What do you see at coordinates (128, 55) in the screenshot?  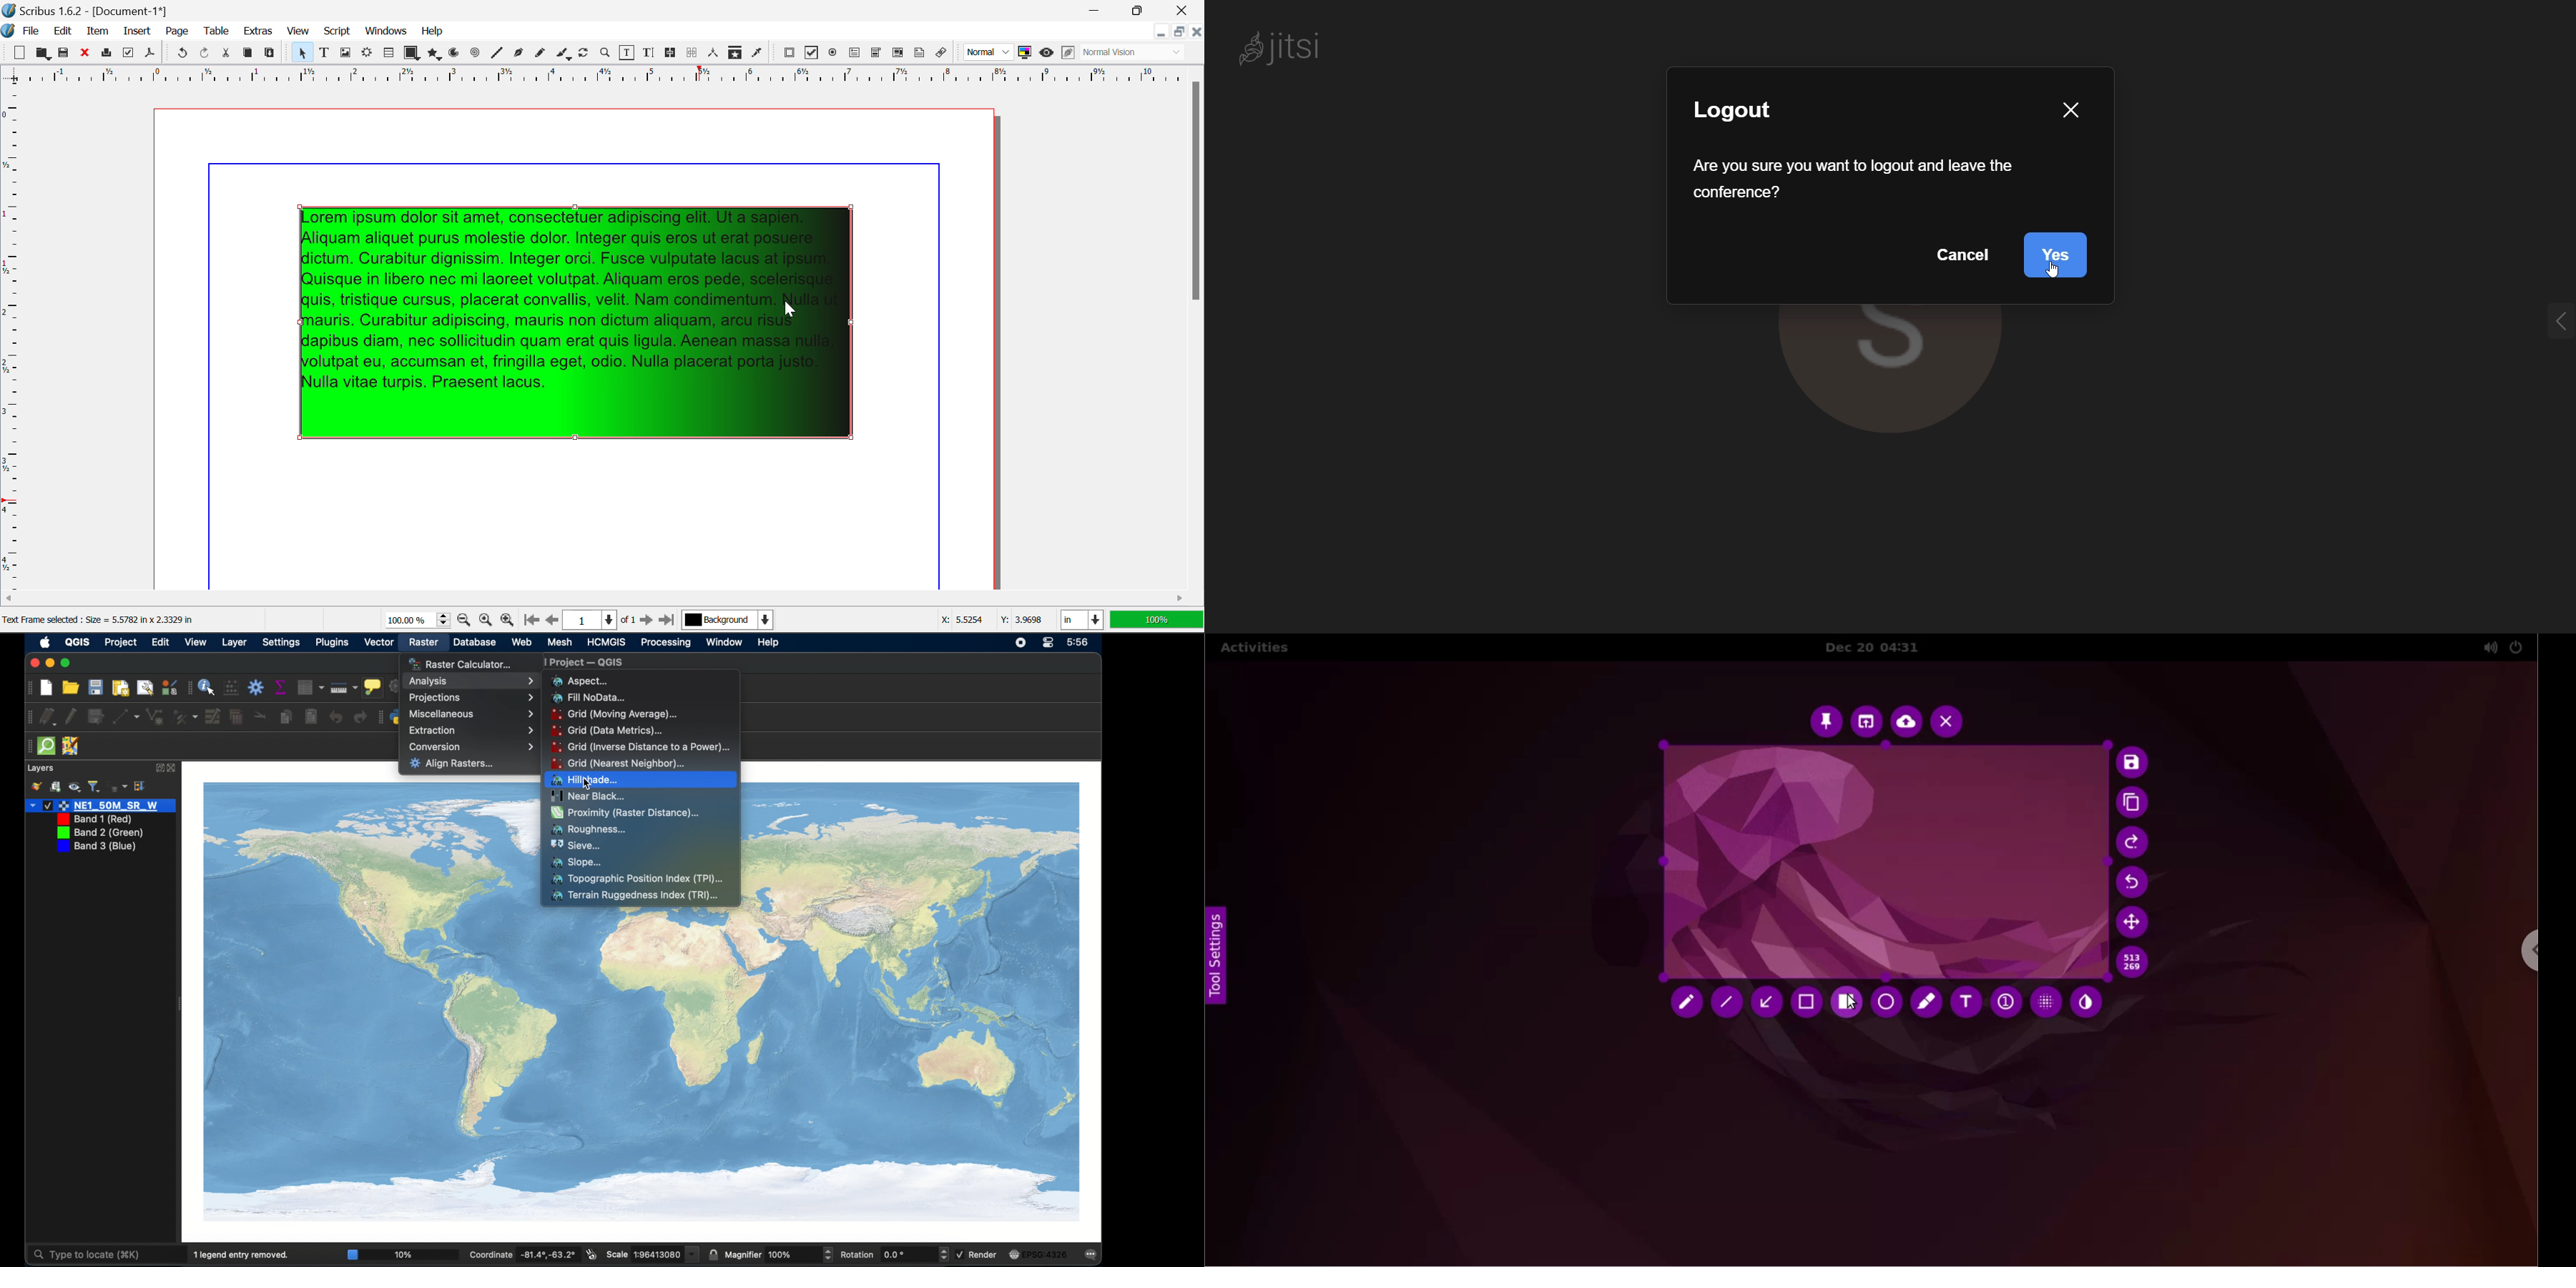 I see `Preflight Verifier` at bounding box center [128, 55].